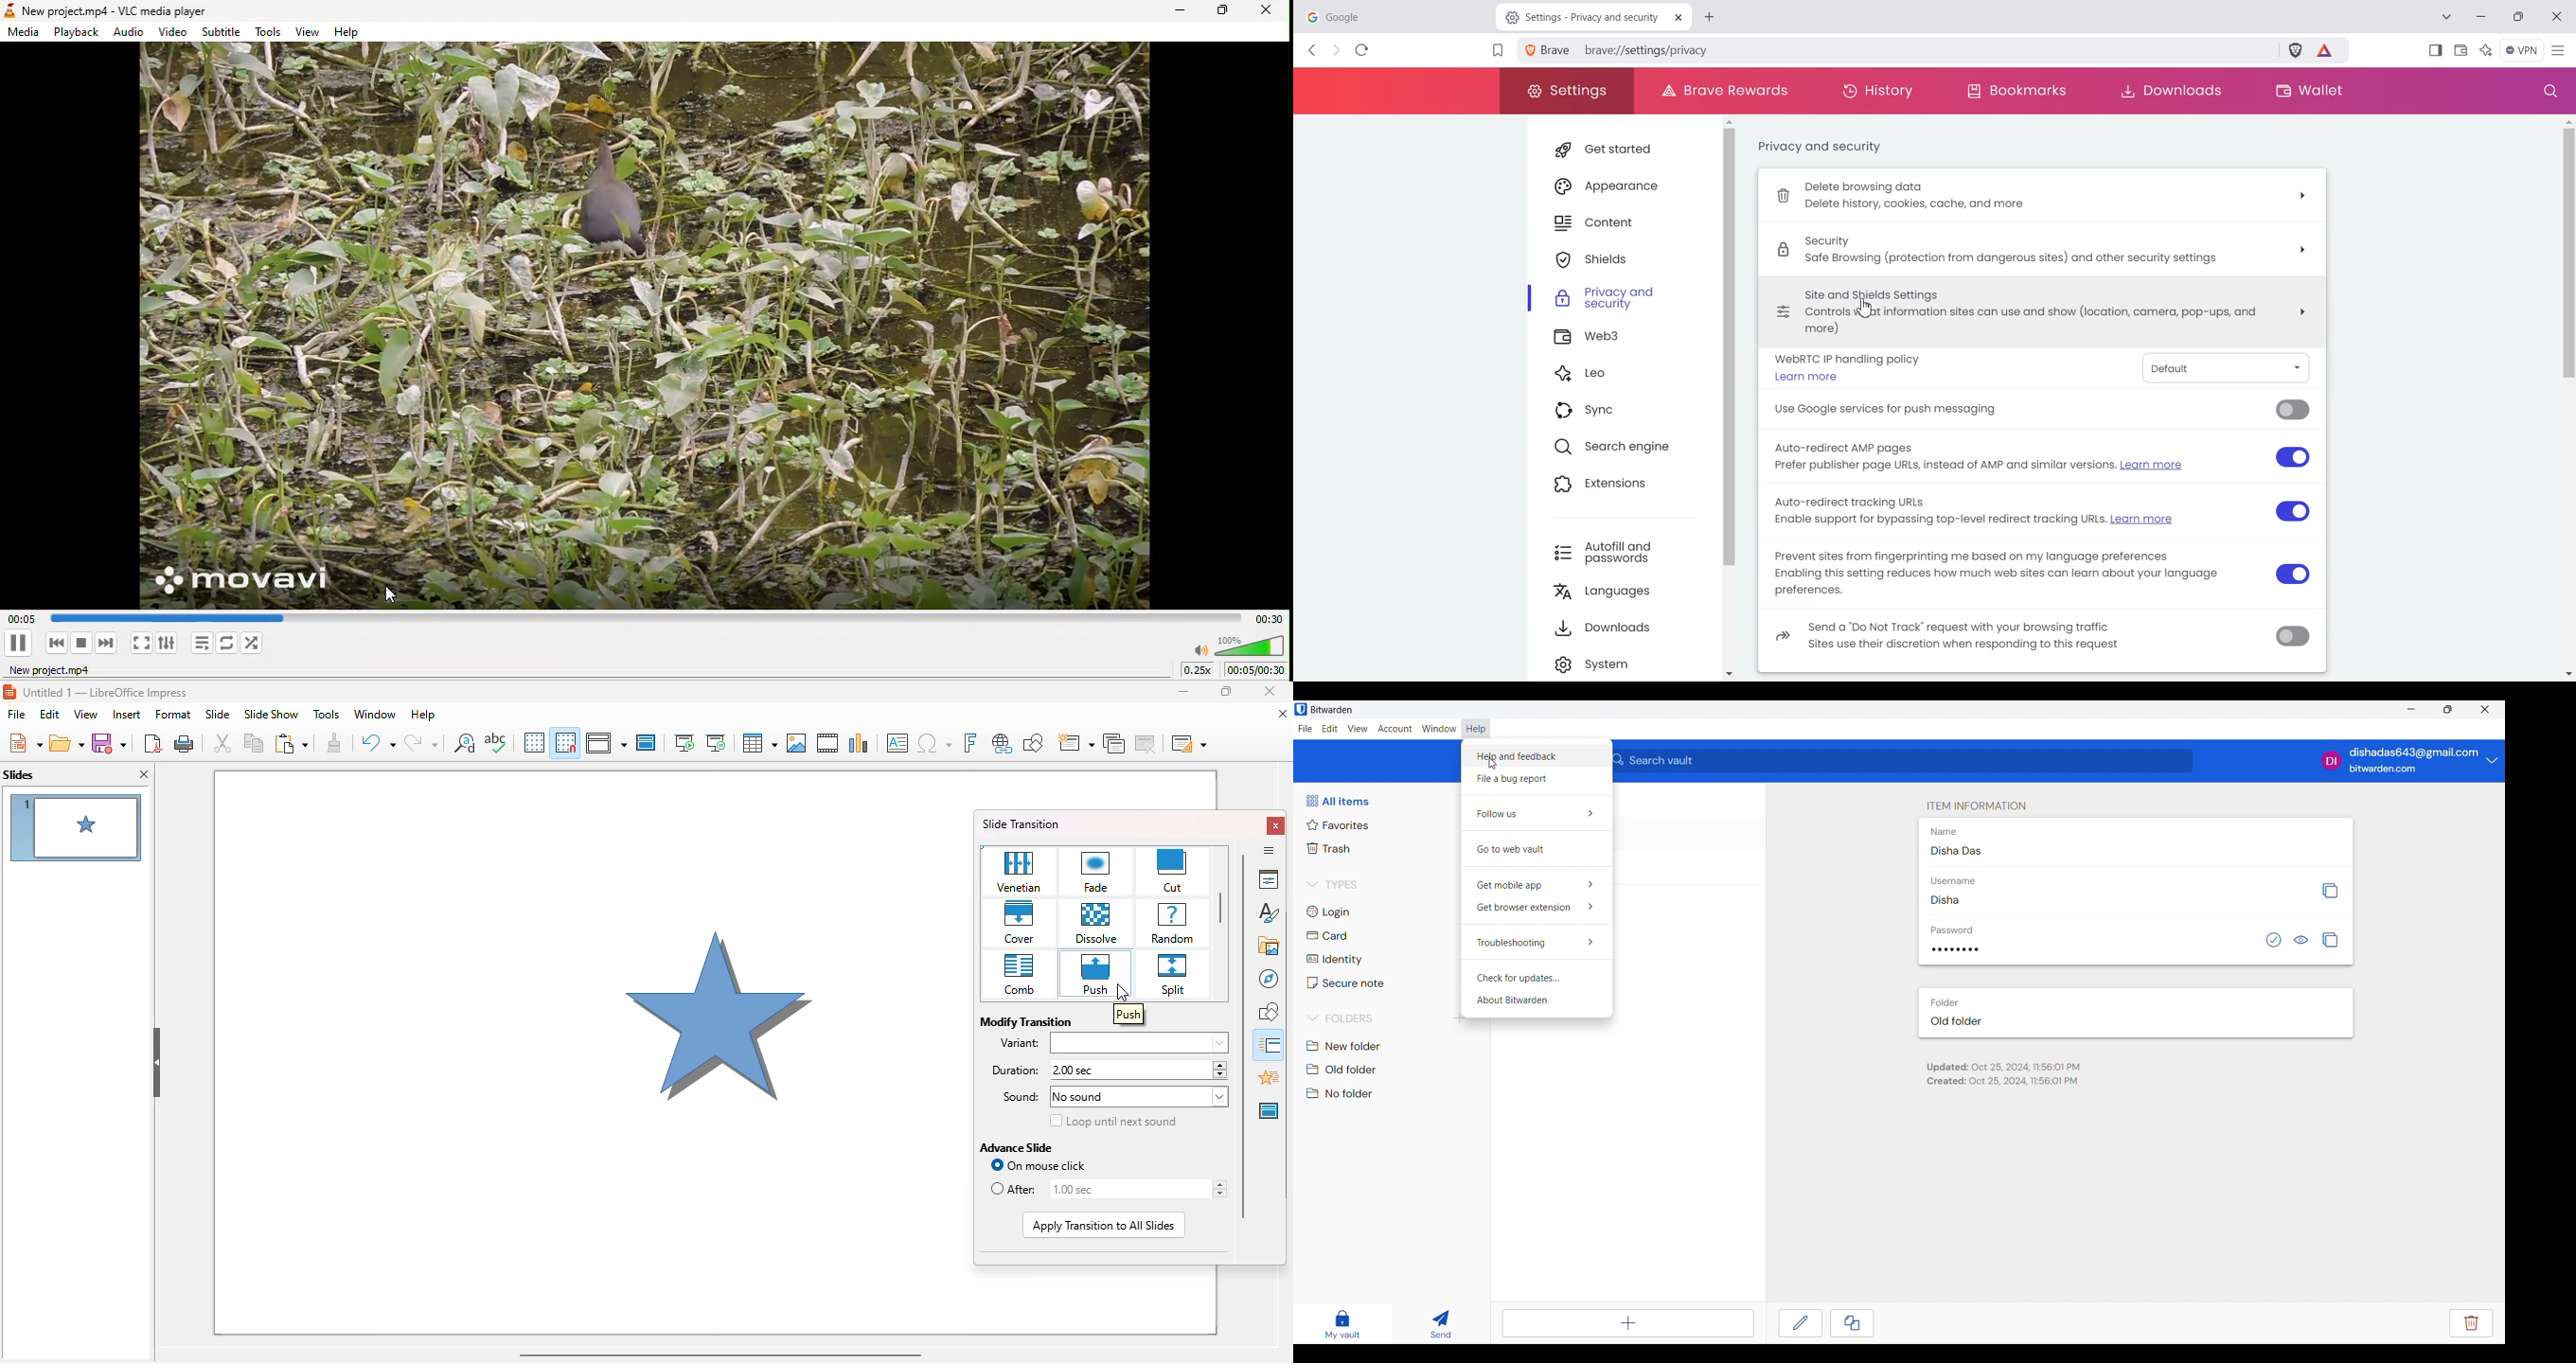 This screenshot has width=2576, height=1372. Describe the element at coordinates (1629, 593) in the screenshot. I see `Languages` at that location.